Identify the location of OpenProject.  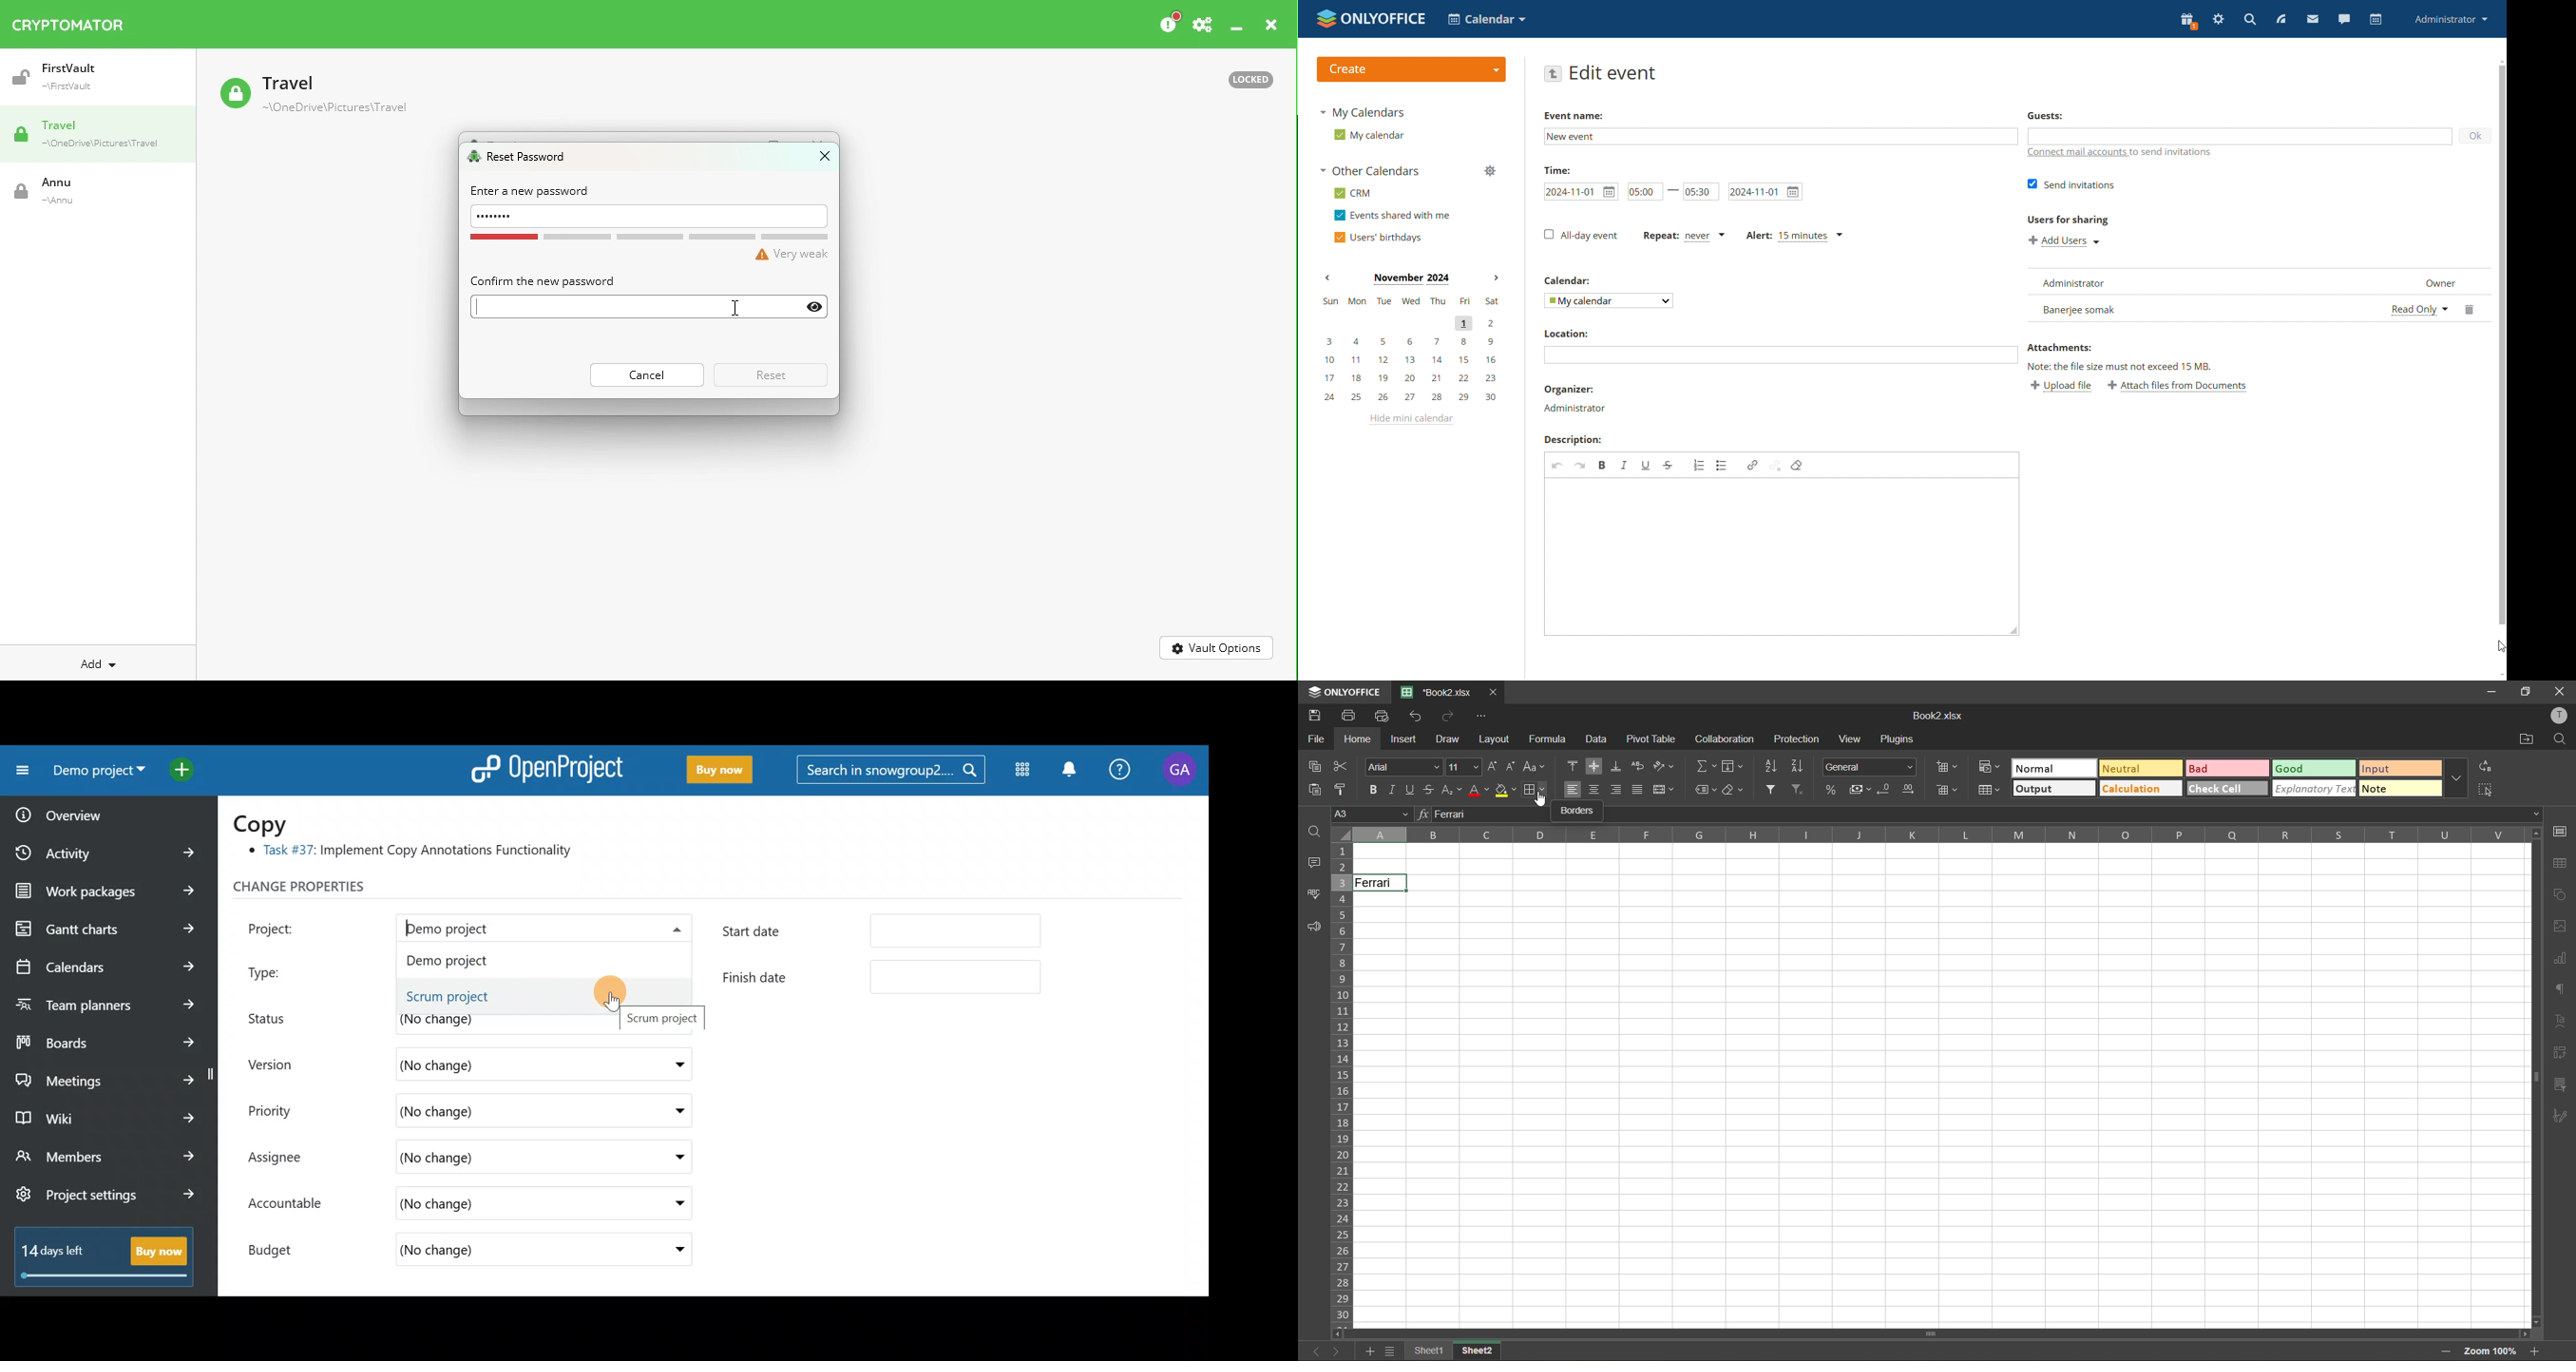
(545, 766).